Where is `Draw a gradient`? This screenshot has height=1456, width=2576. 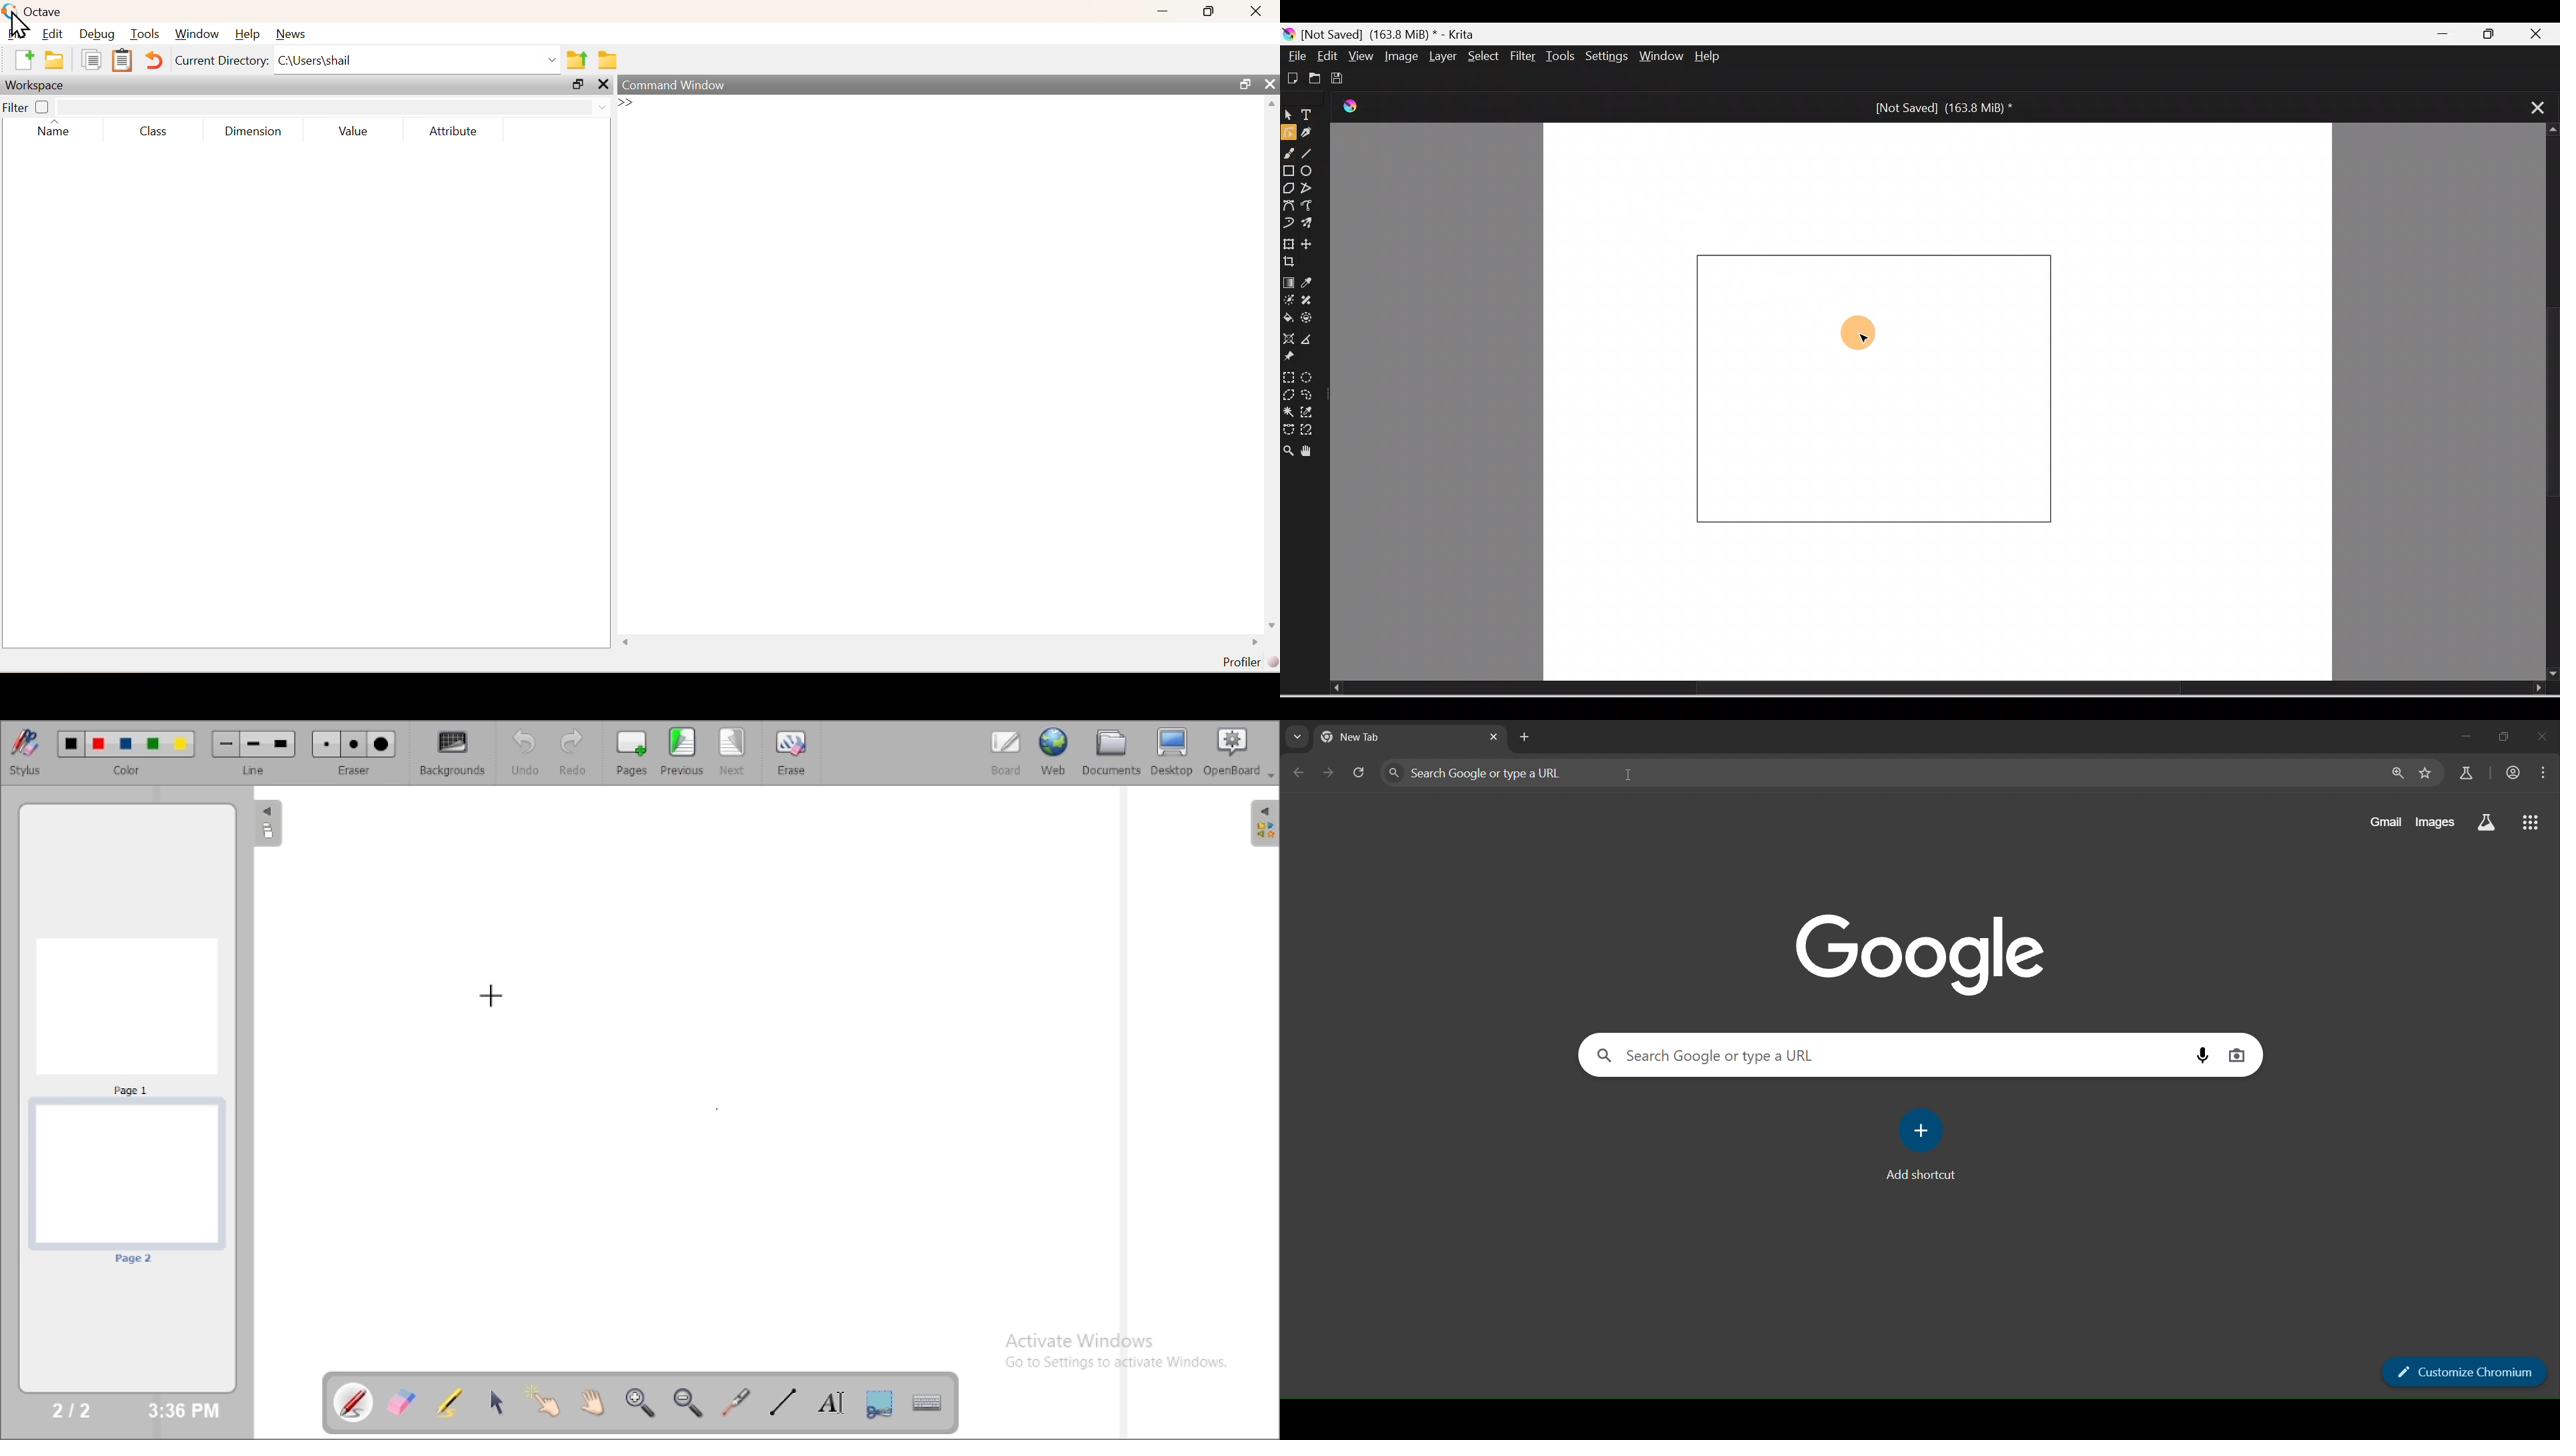 Draw a gradient is located at coordinates (1288, 283).